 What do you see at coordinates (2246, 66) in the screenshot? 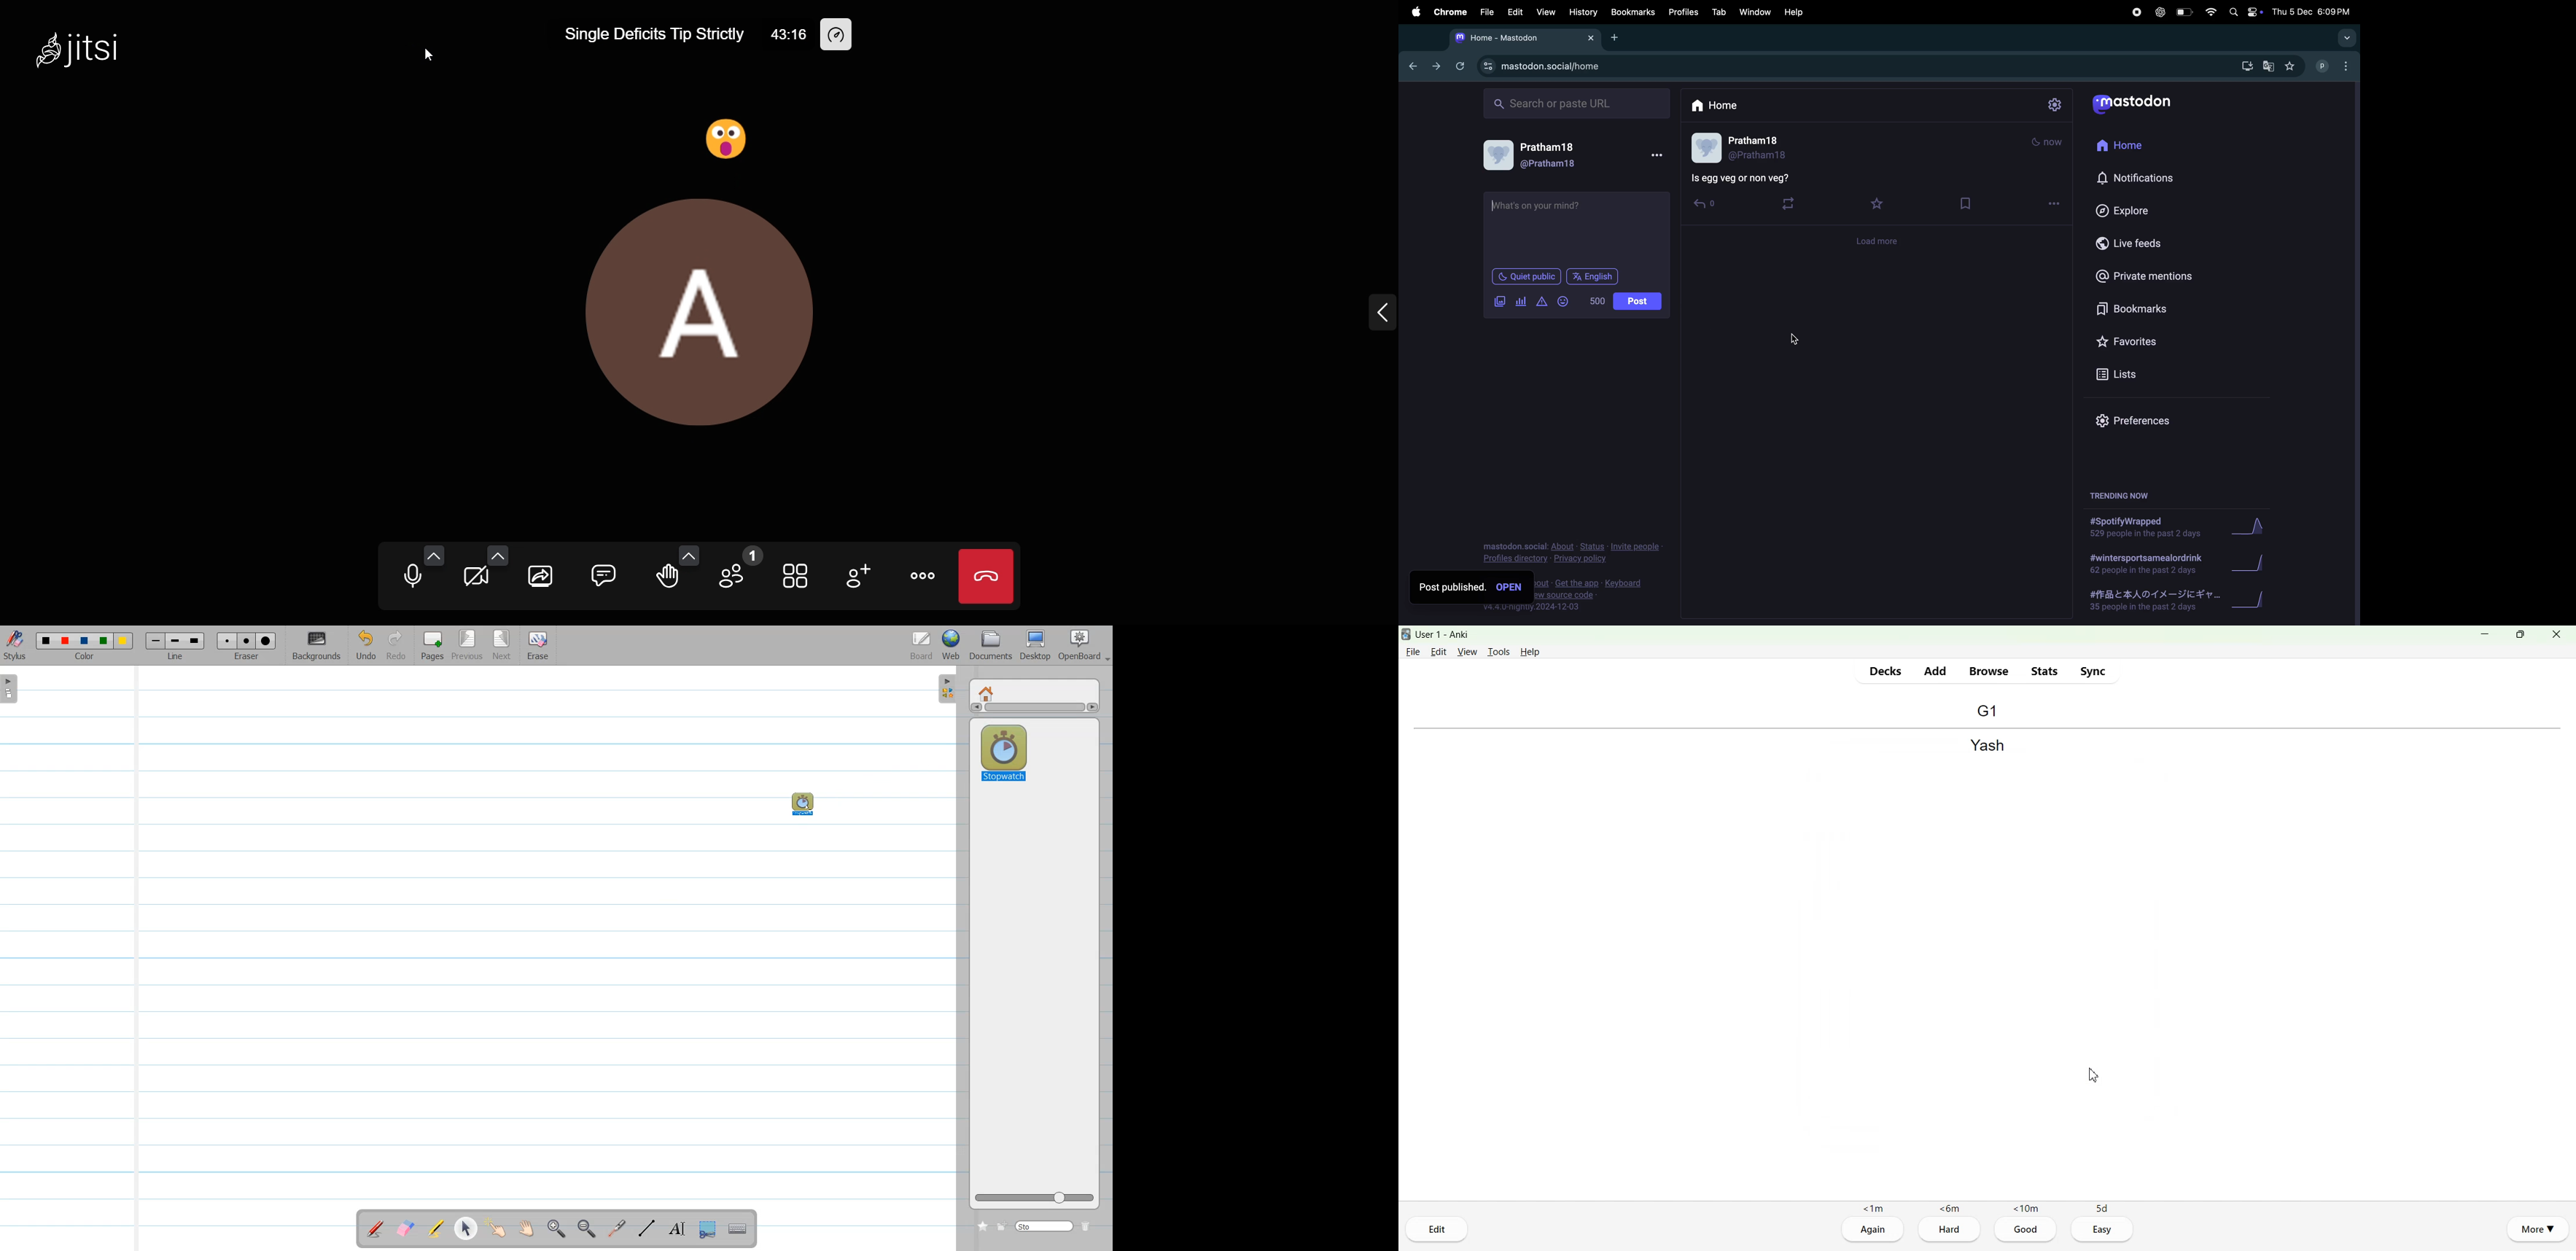
I see `download mastodon` at bounding box center [2246, 66].